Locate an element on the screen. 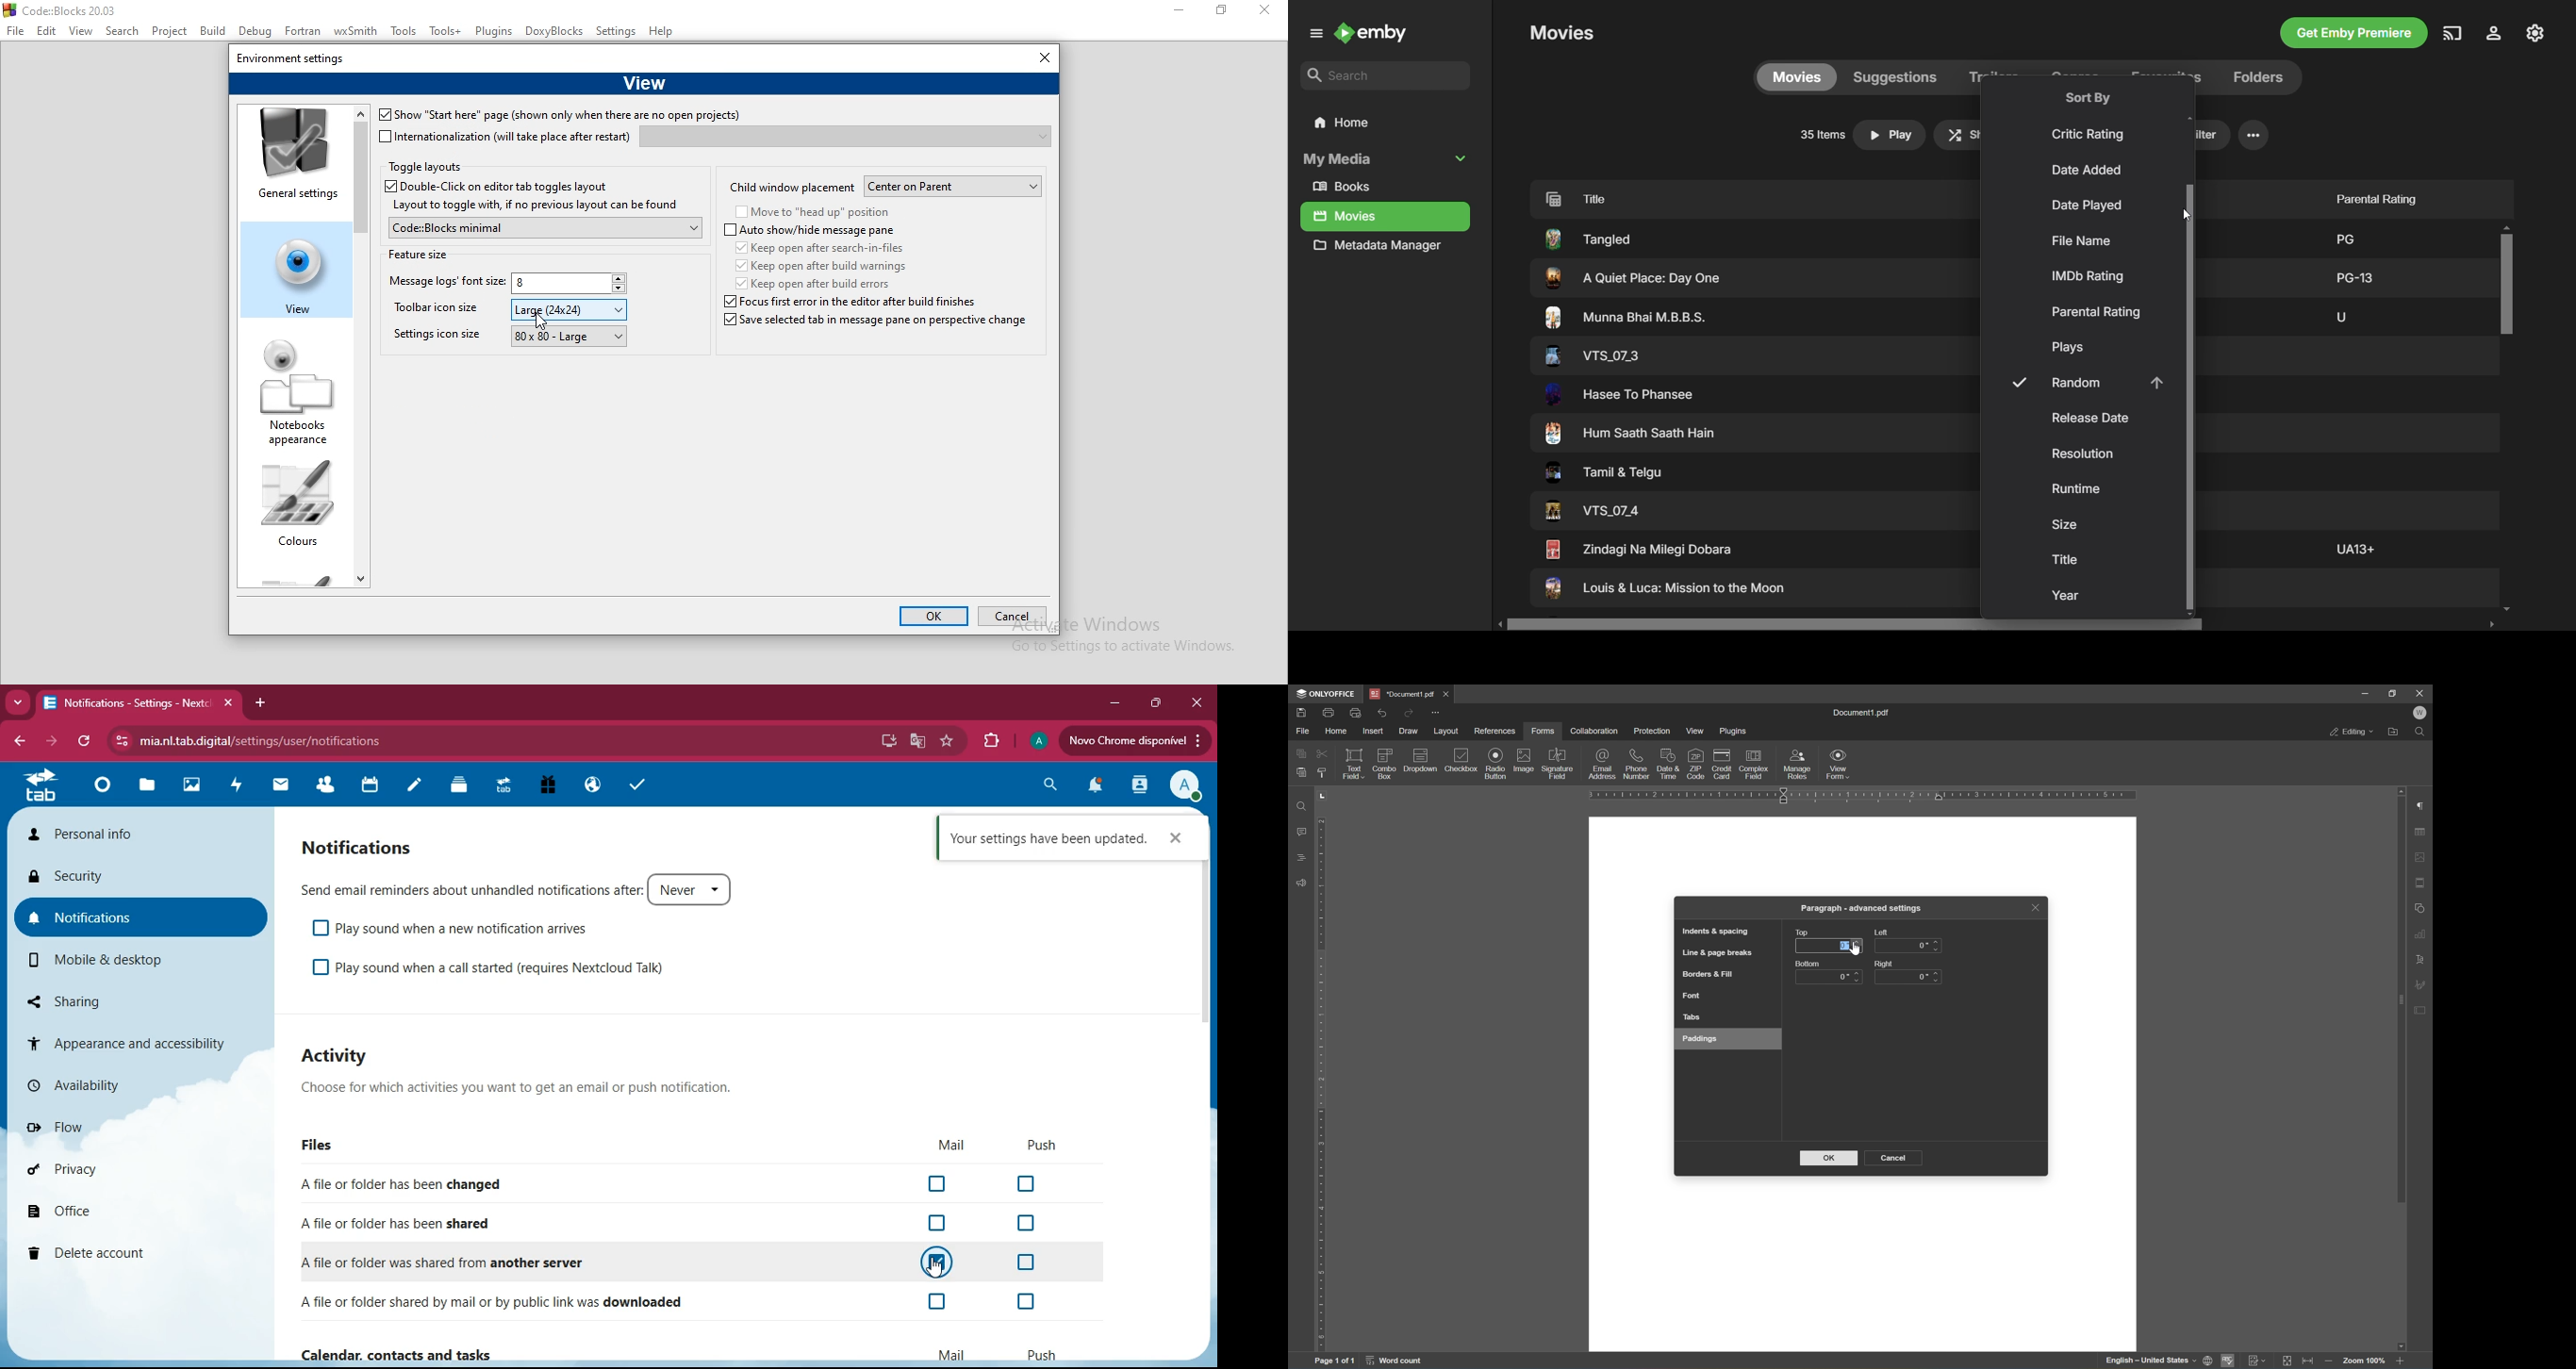  line & page breaks is located at coordinates (1720, 952).